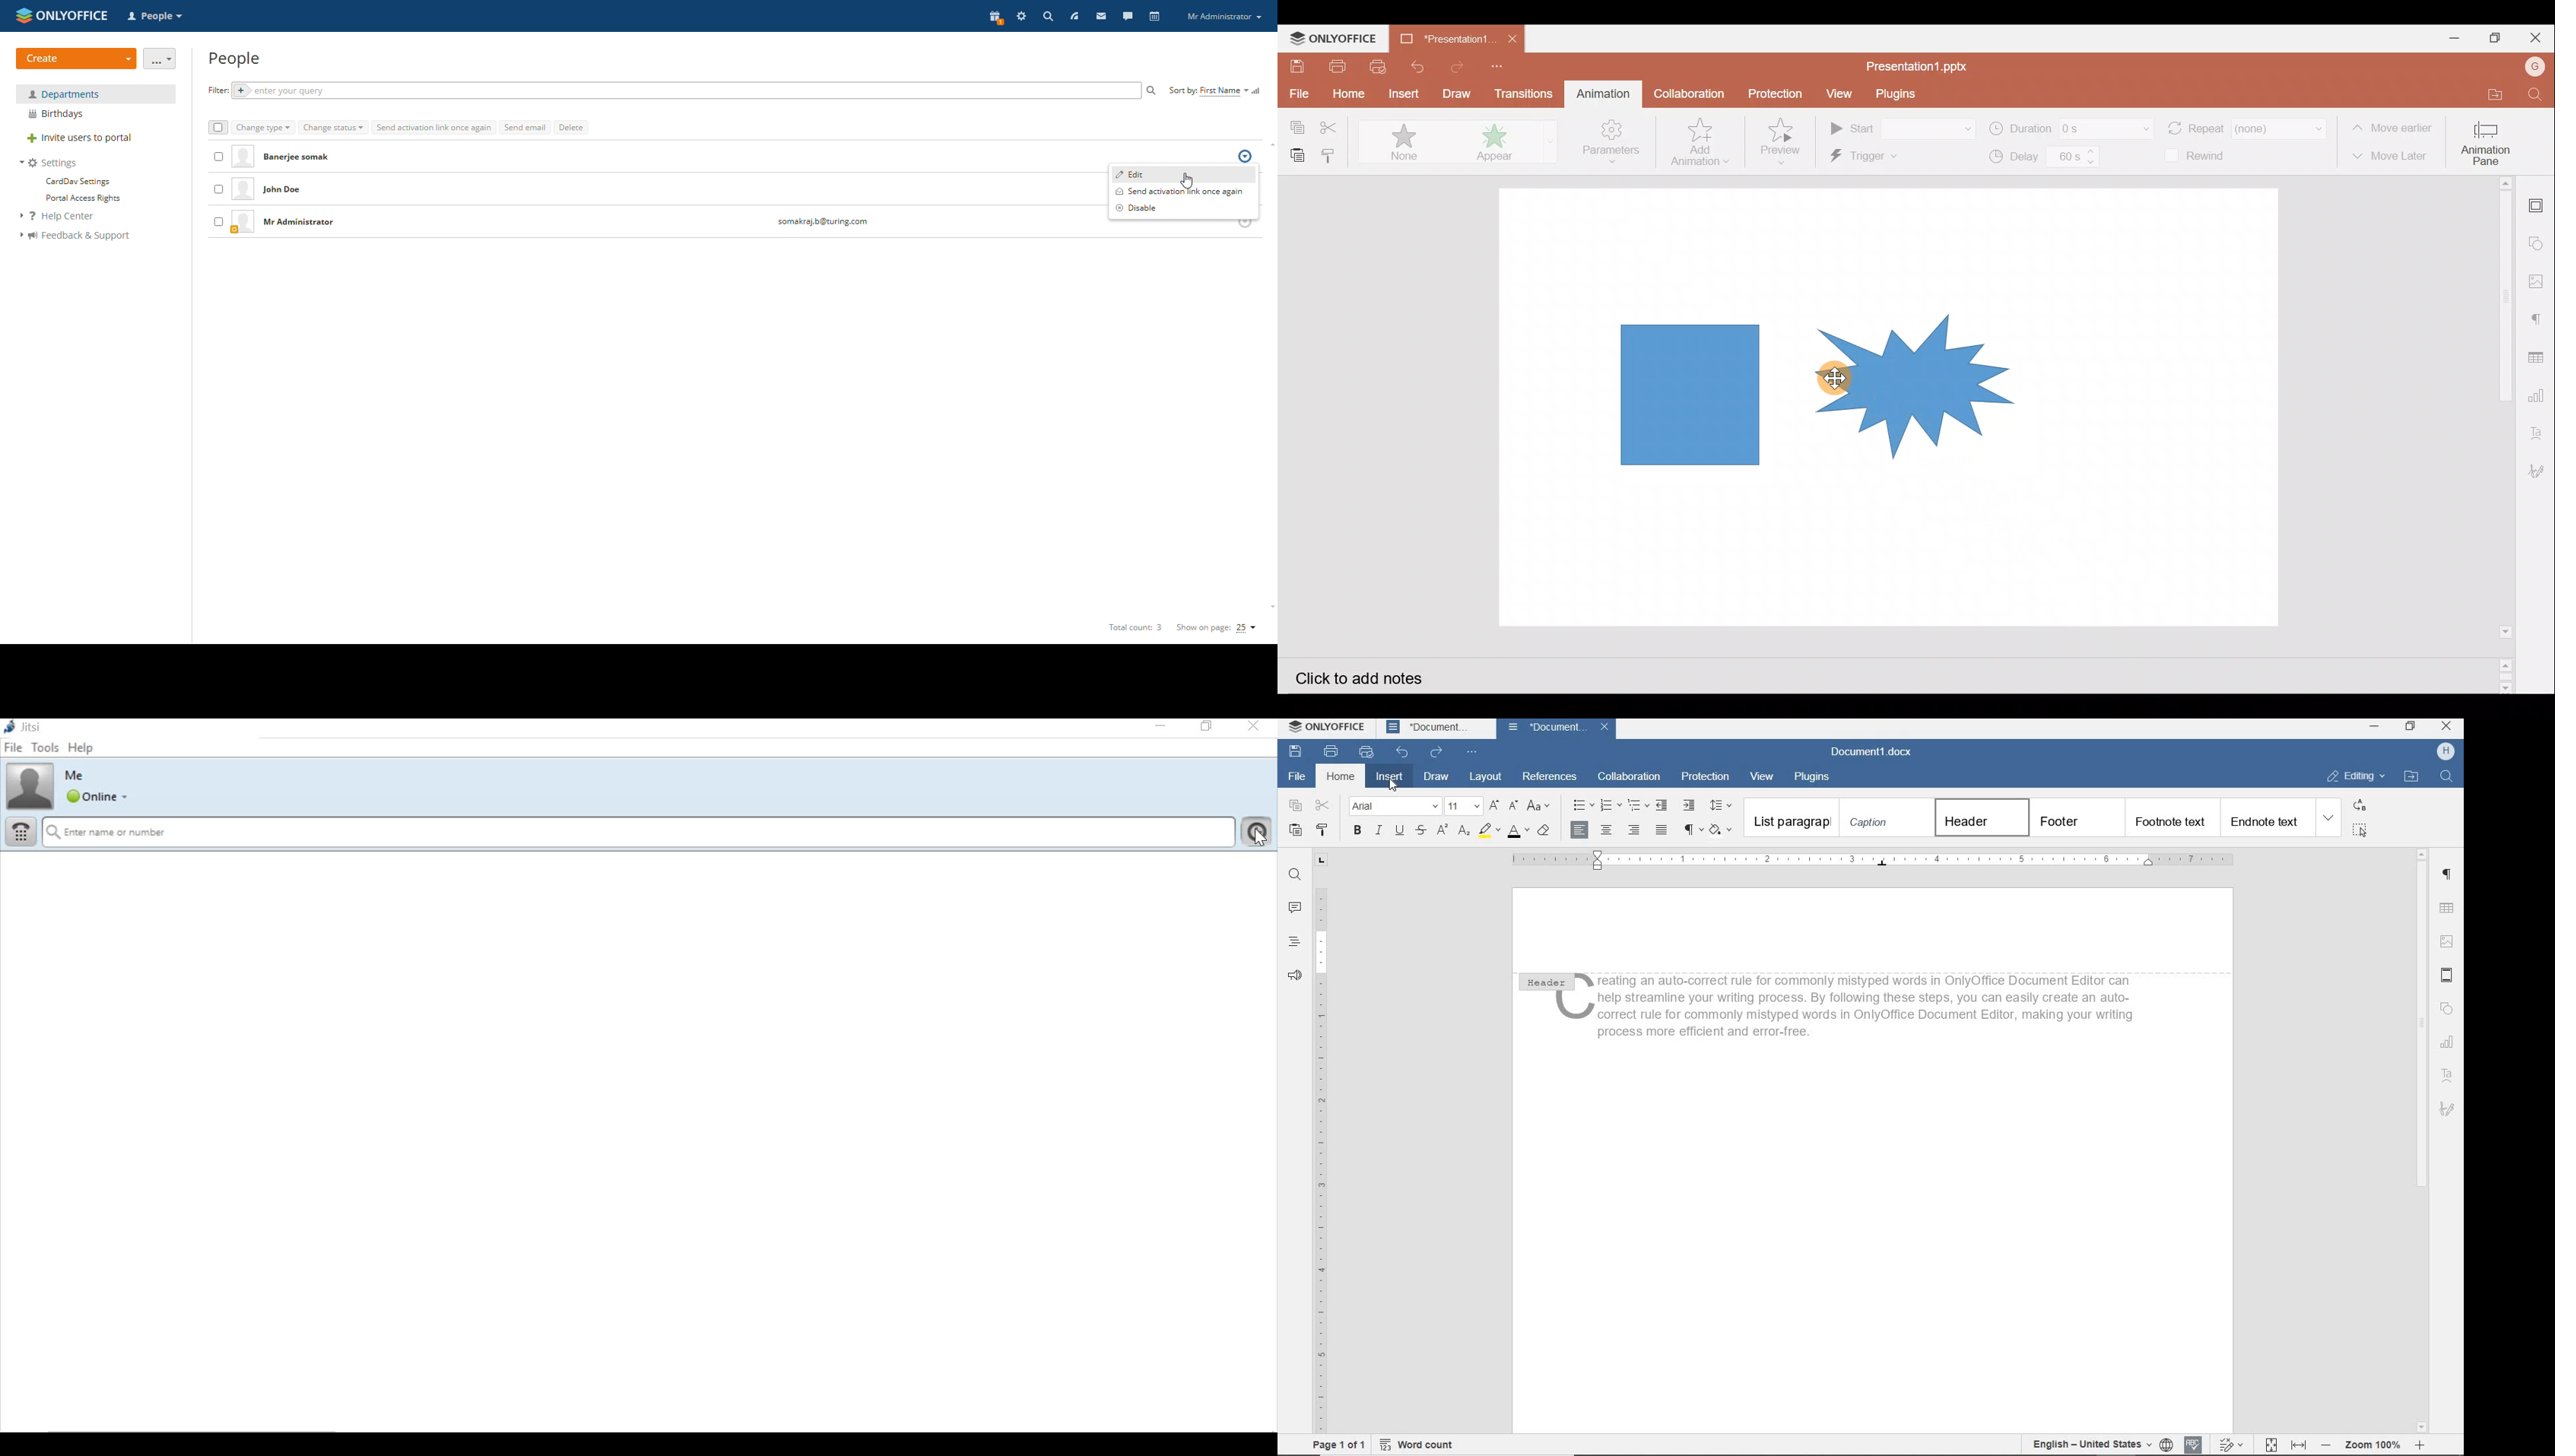 Image resolution: width=2576 pixels, height=1456 pixels. What do you see at coordinates (1524, 93) in the screenshot?
I see `Transitions` at bounding box center [1524, 93].